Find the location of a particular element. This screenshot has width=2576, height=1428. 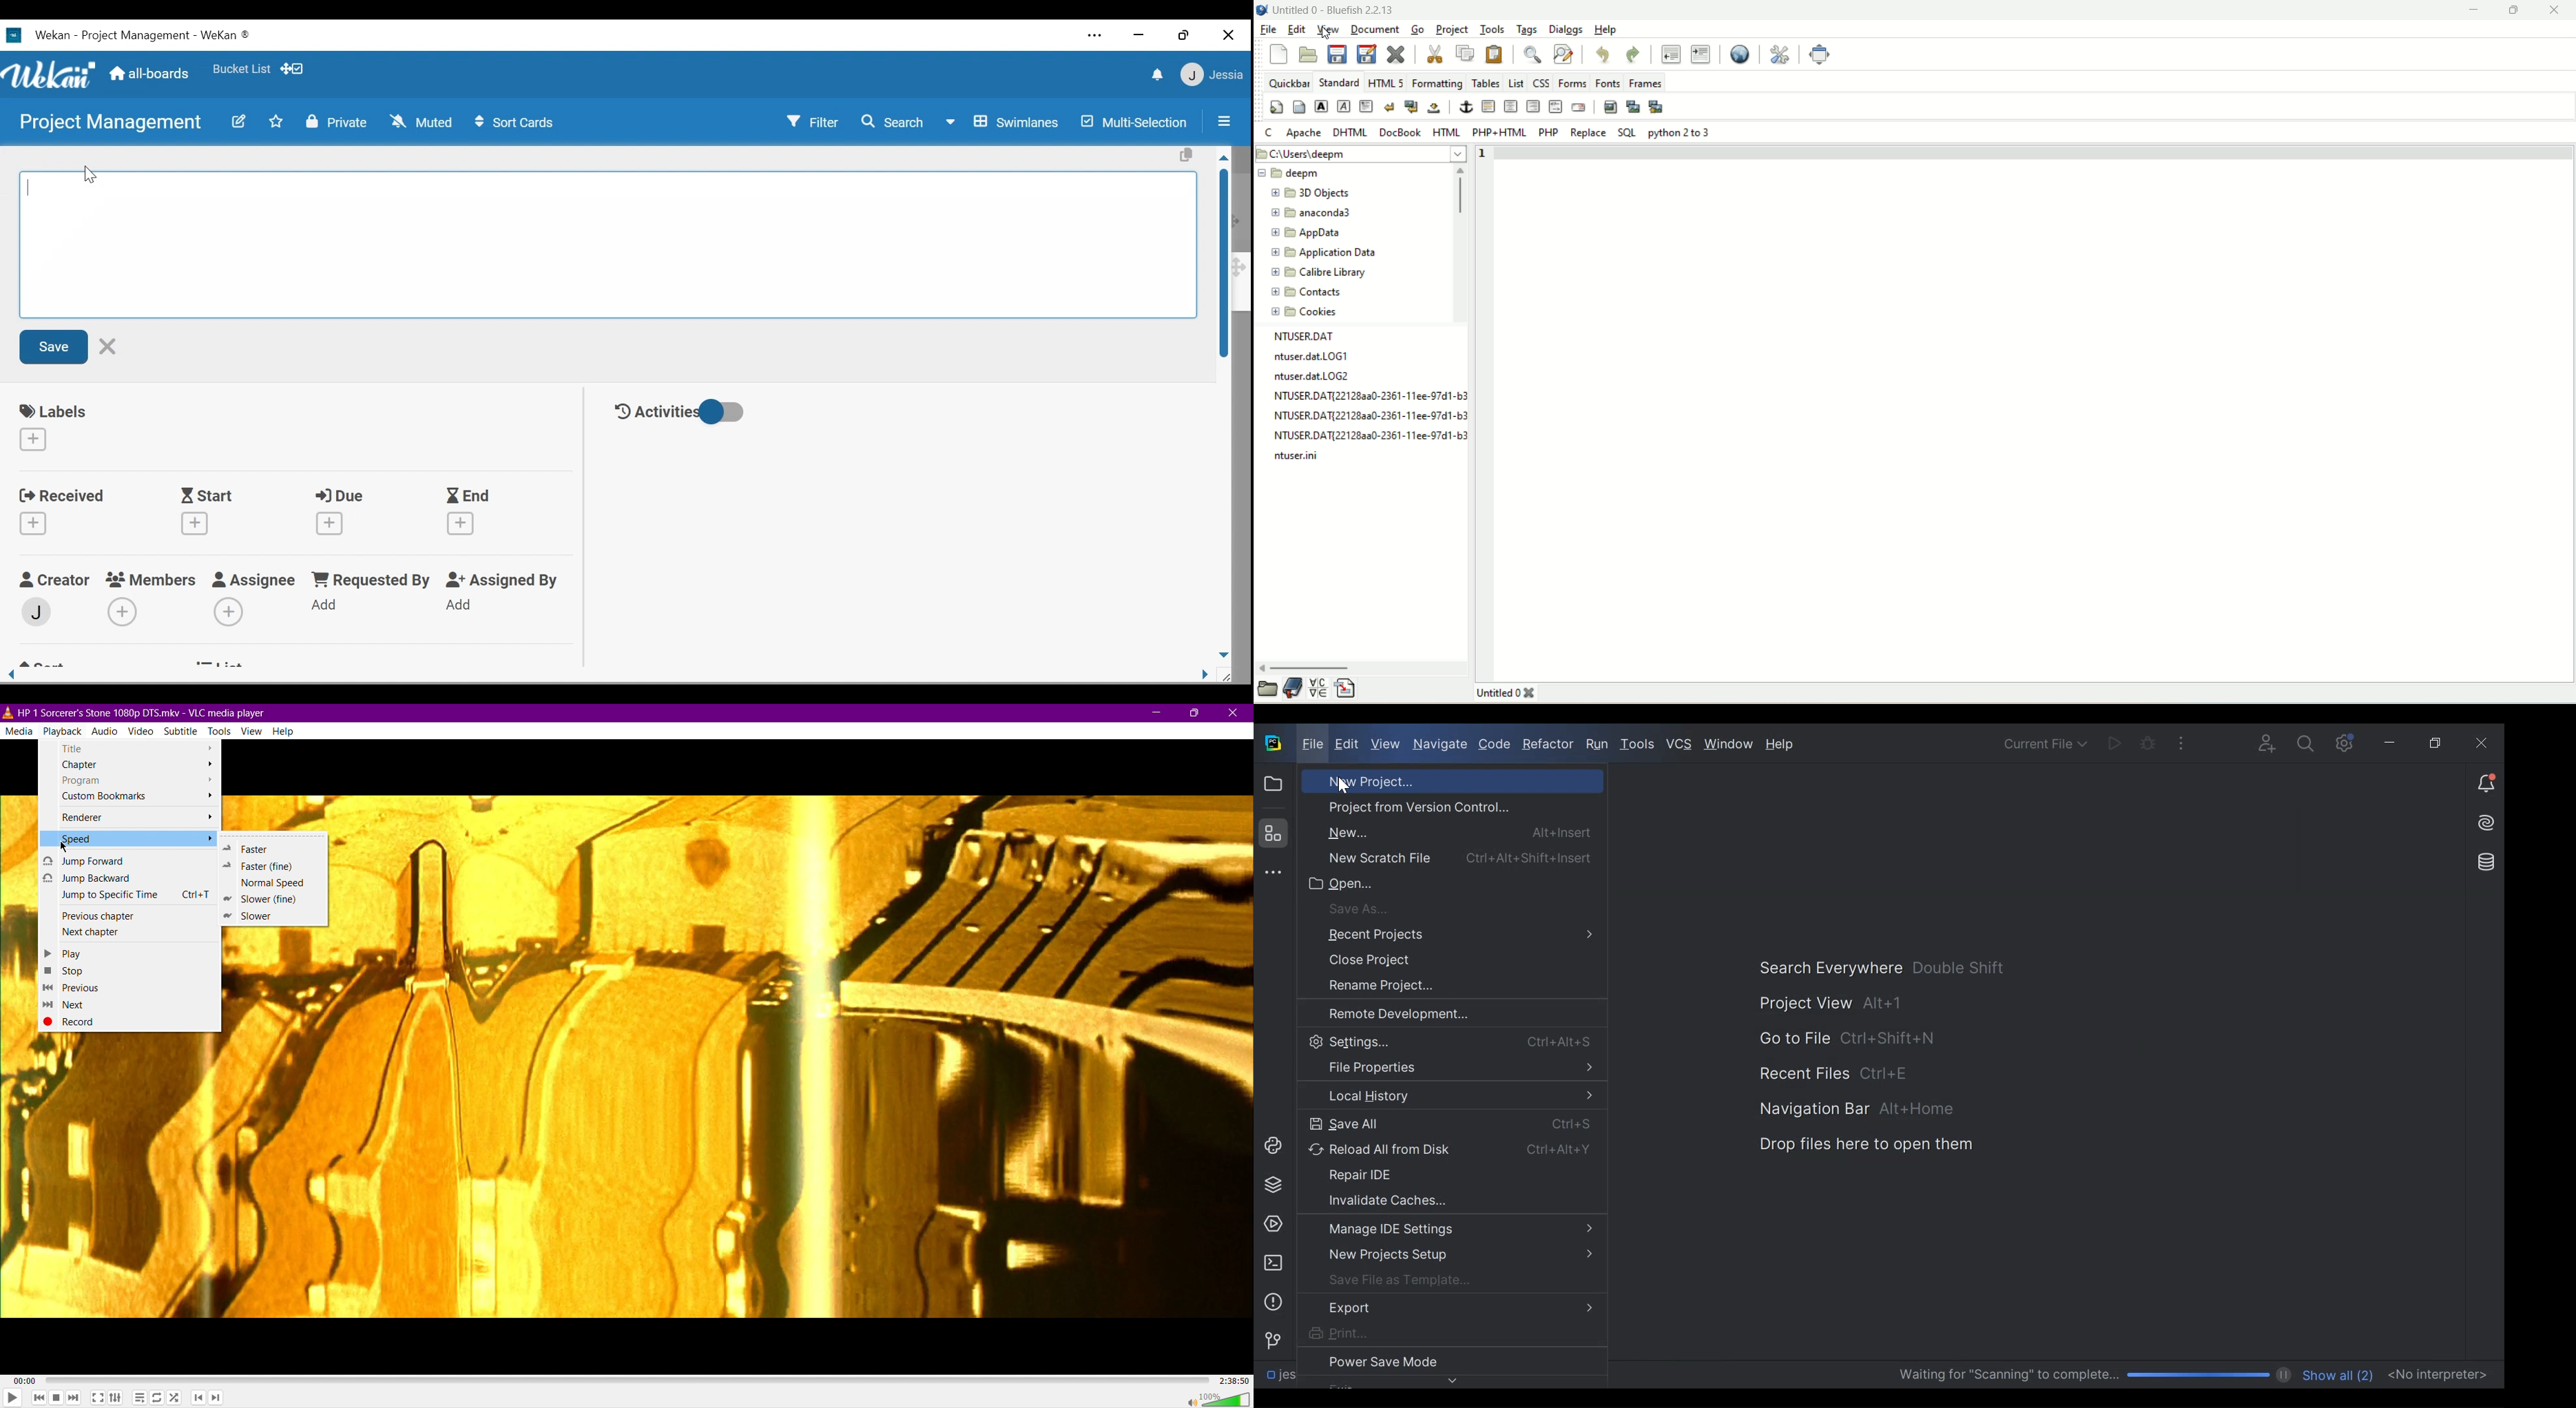

Close is located at coordinates (1234, 712).